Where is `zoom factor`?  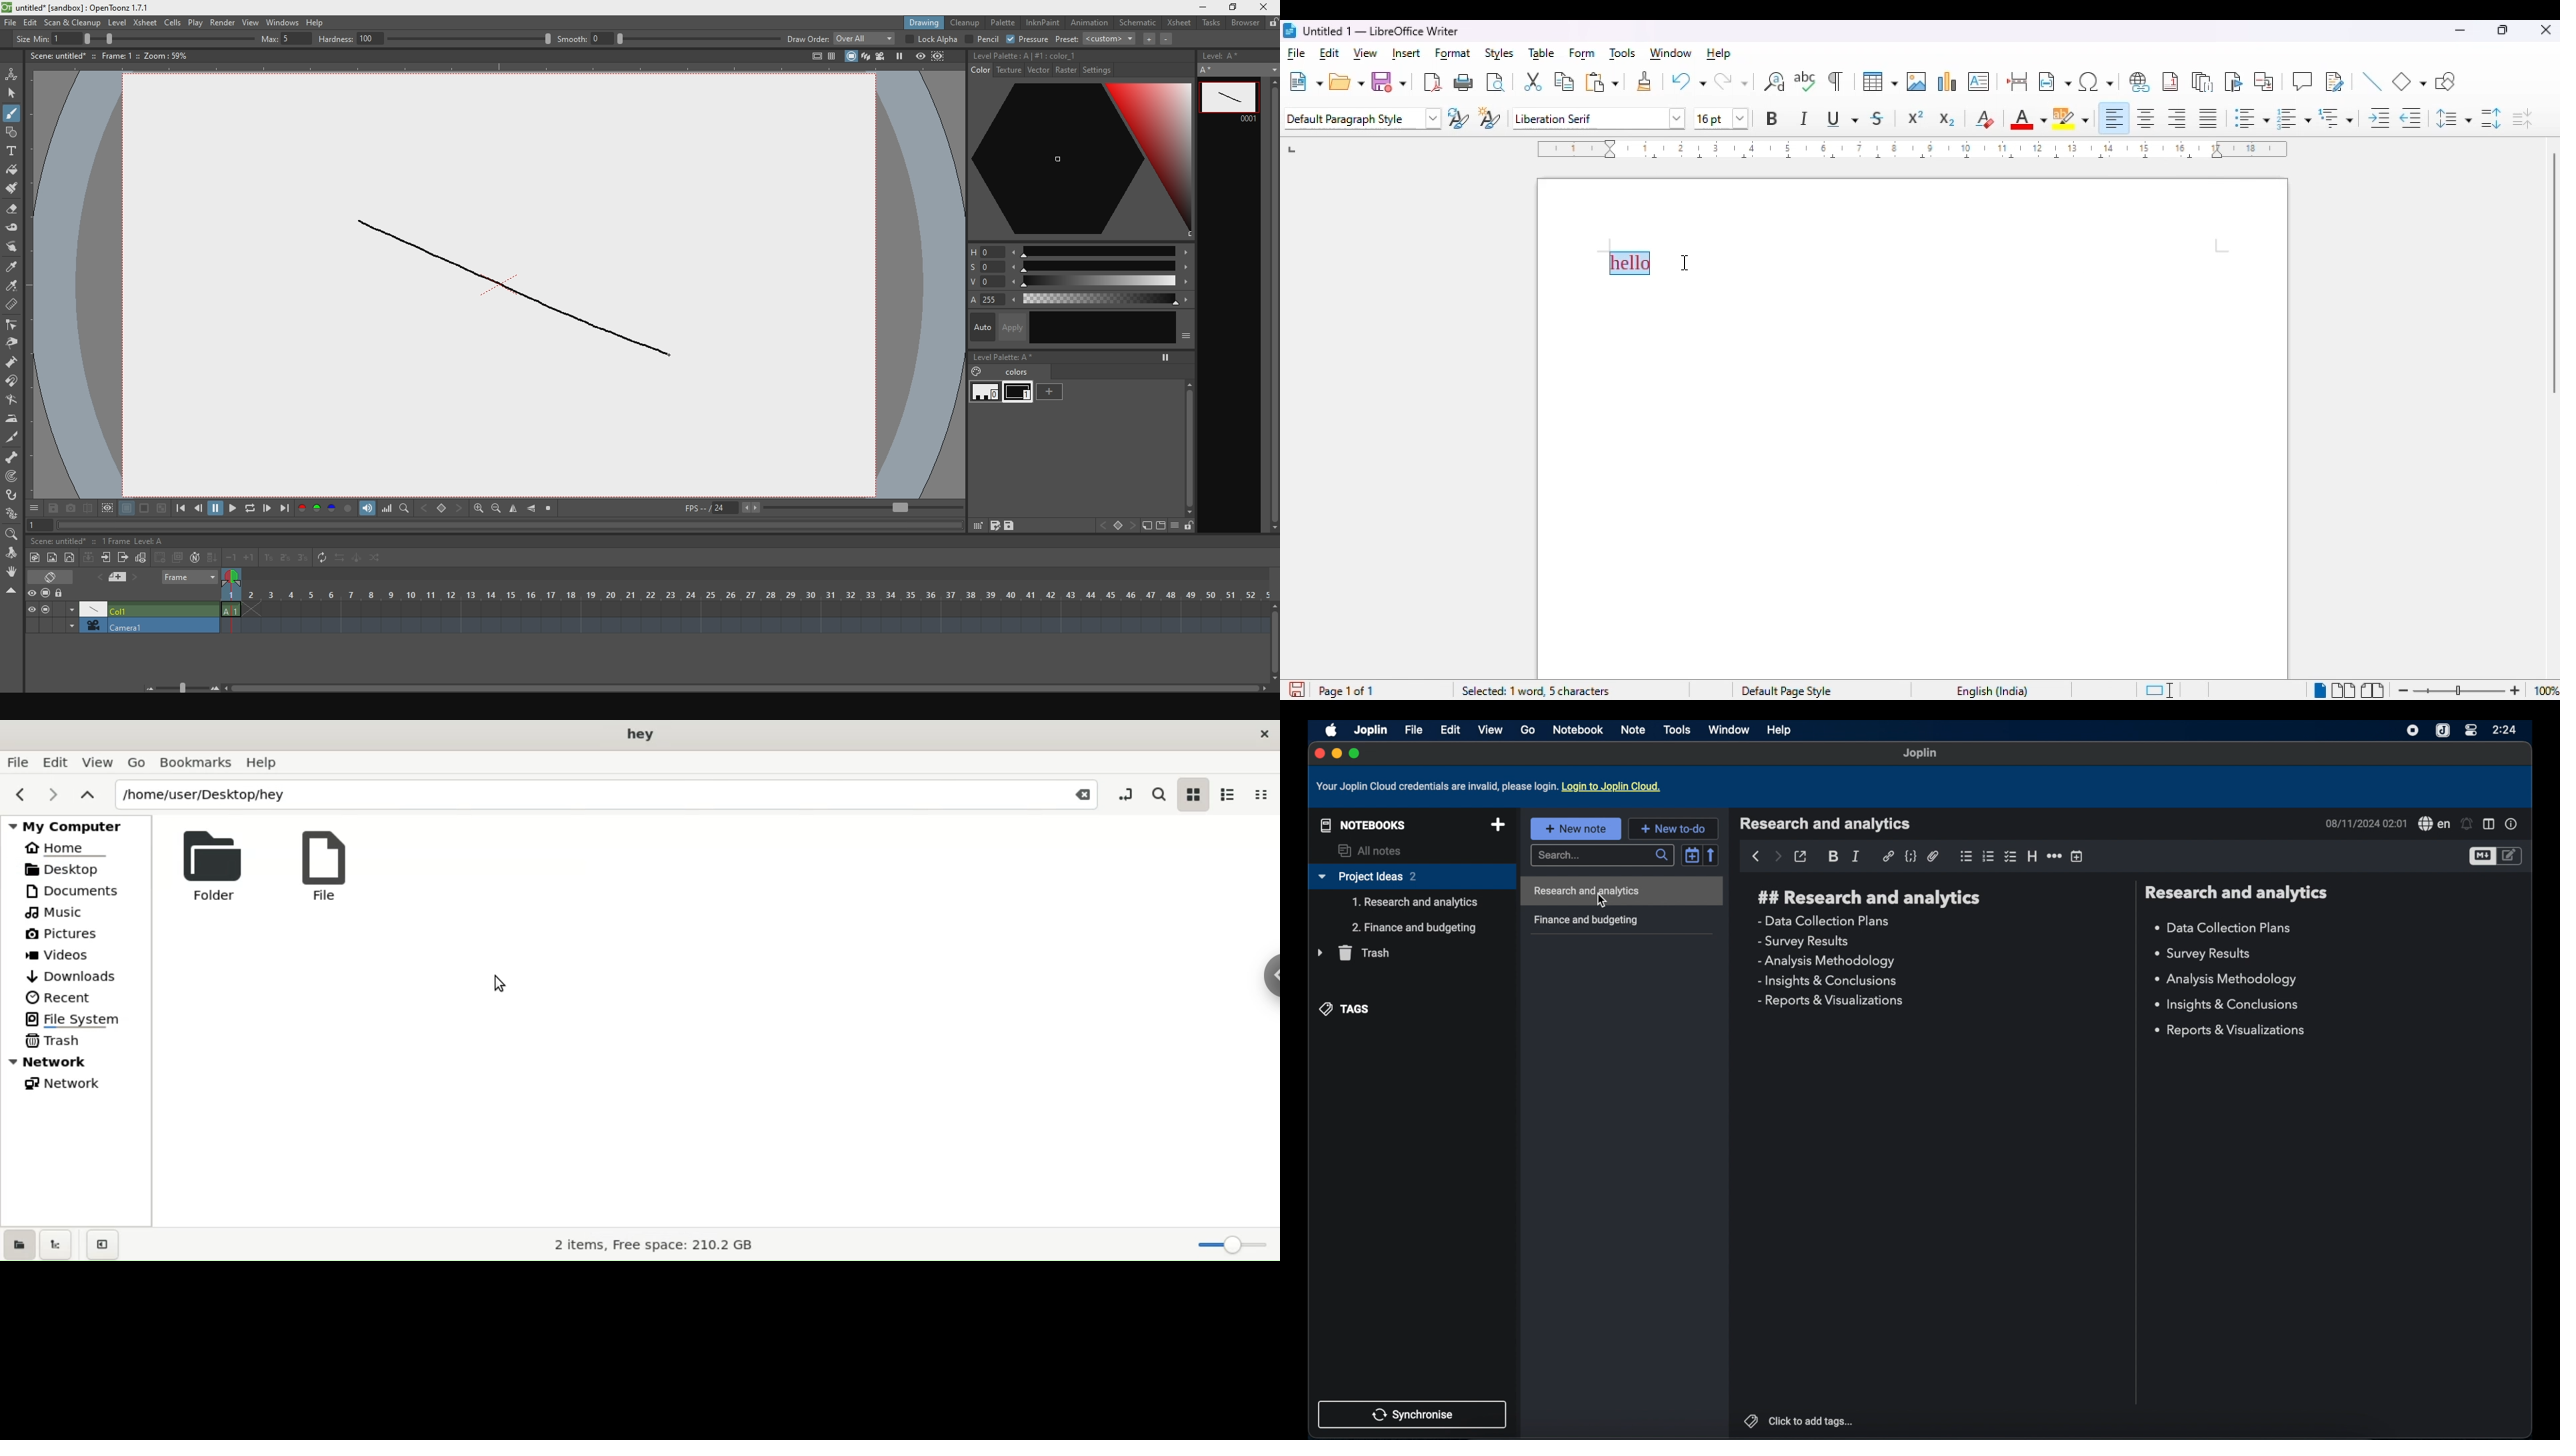 zoom factor is located at coordinates (2545, 690).